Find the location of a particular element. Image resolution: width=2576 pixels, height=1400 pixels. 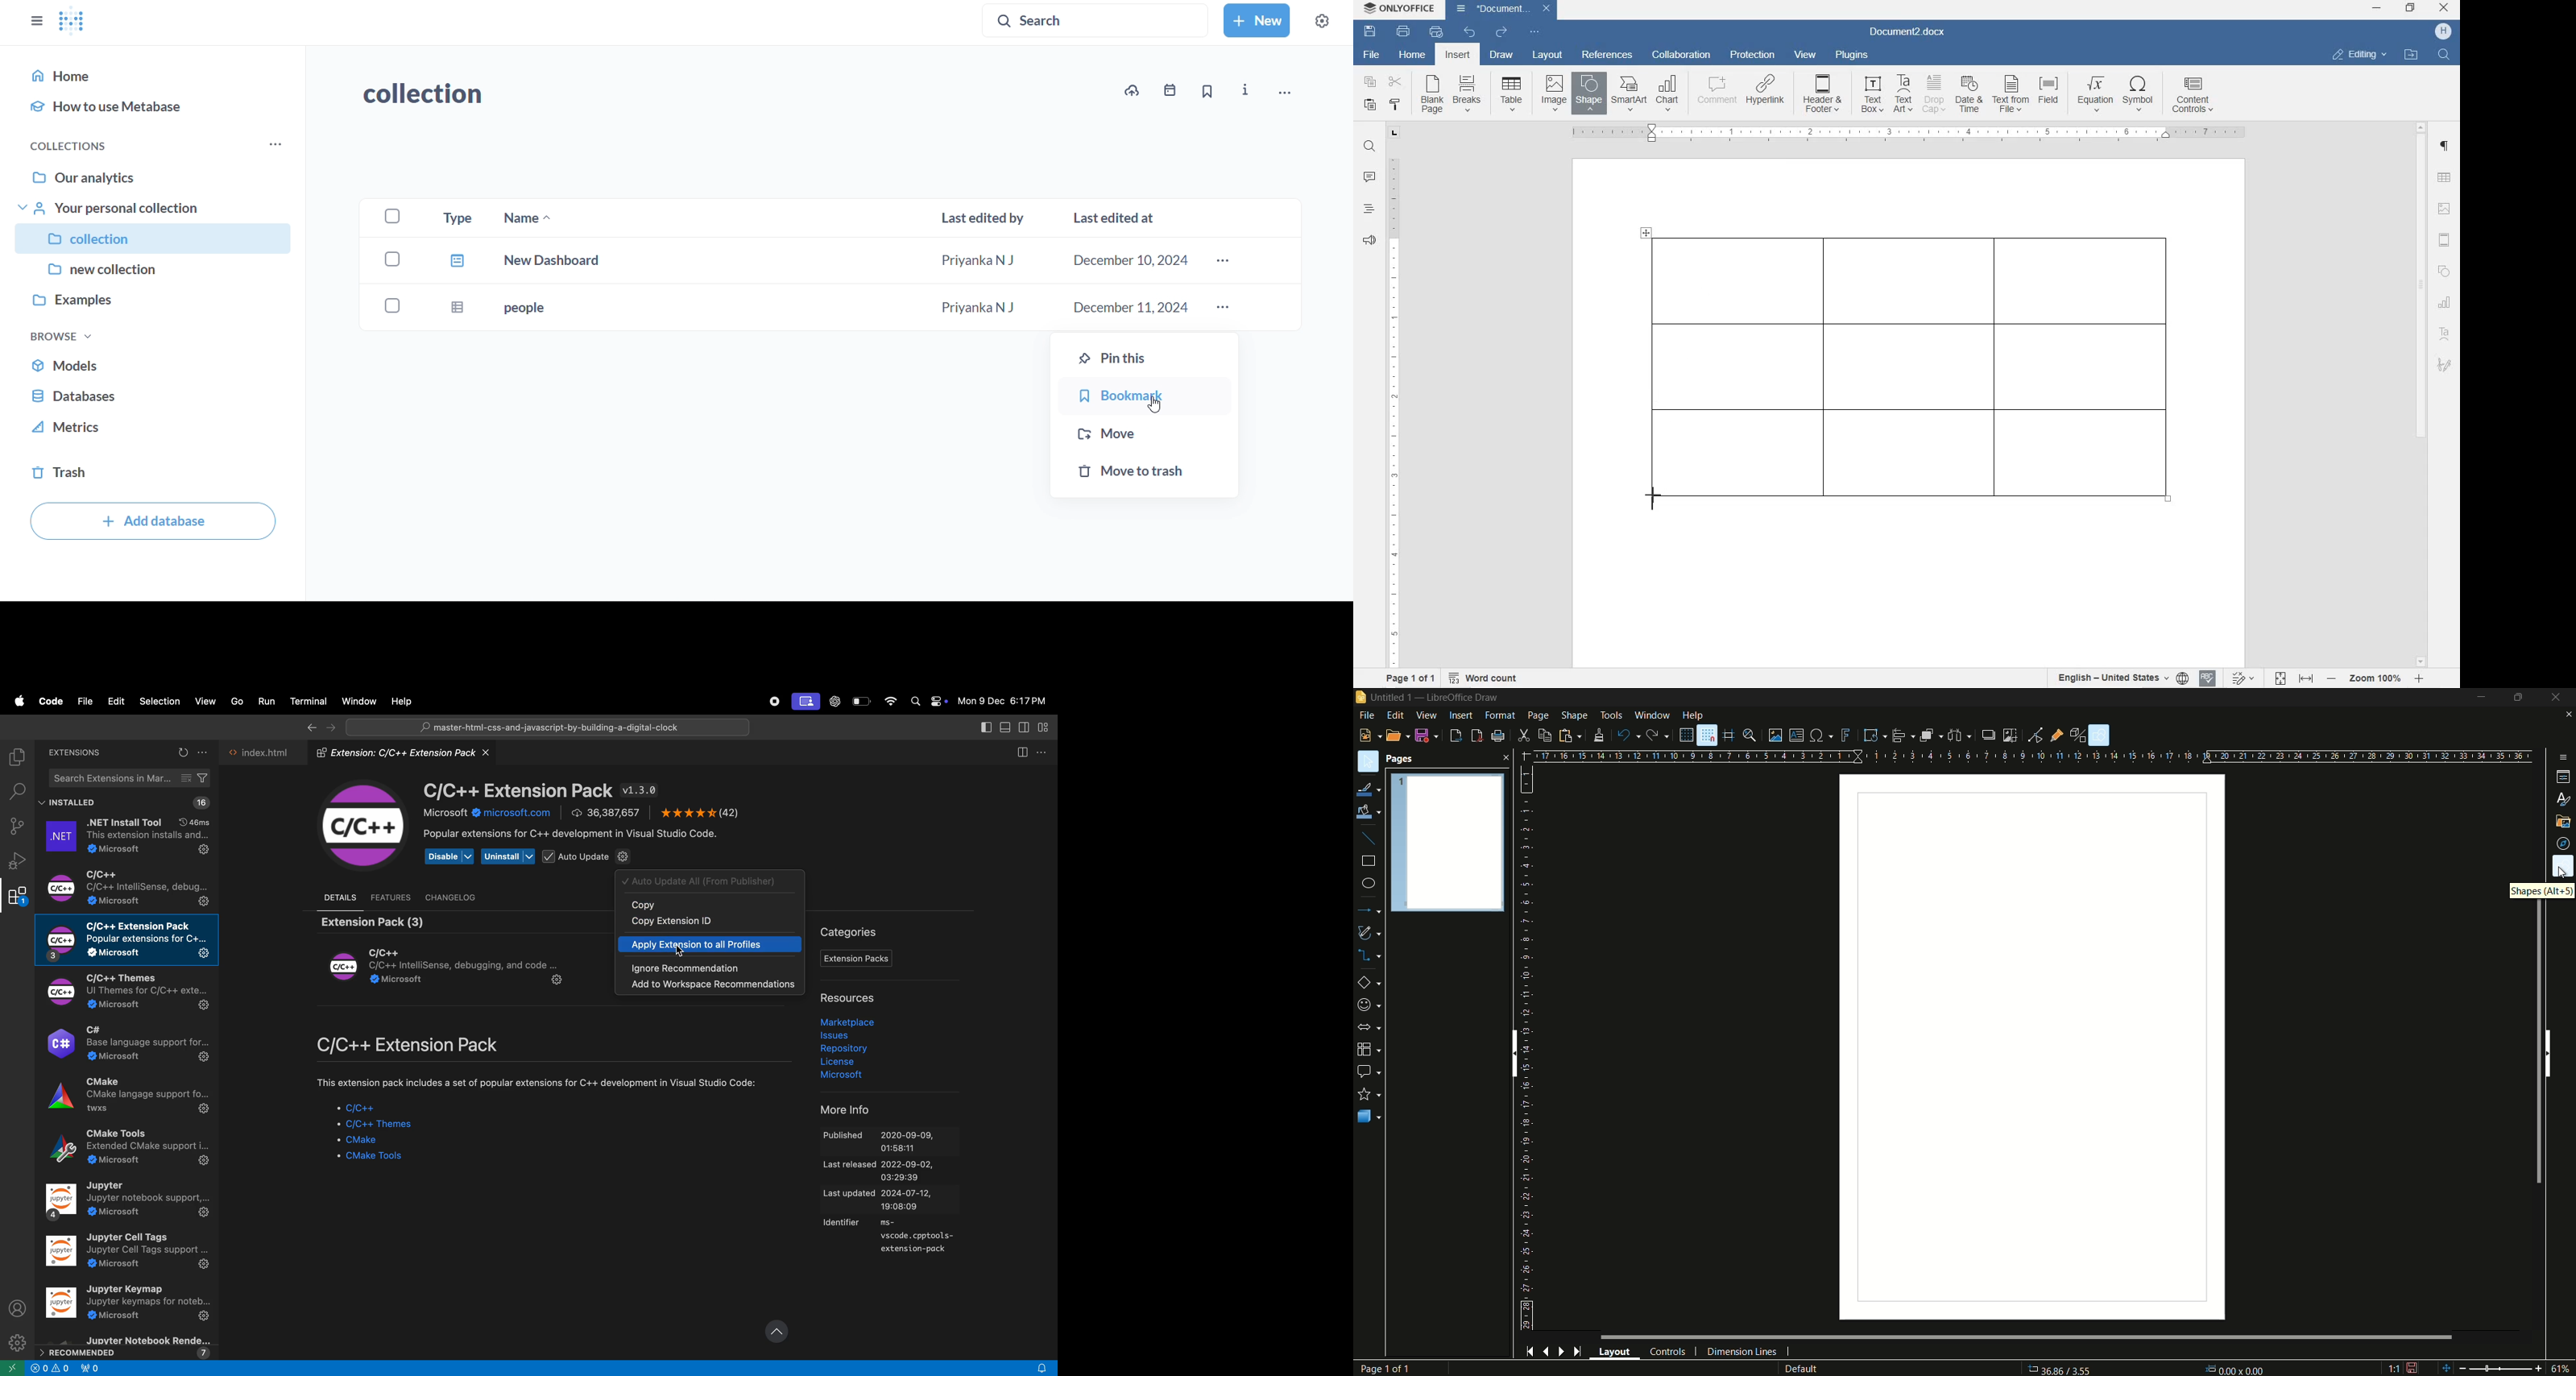

Extension folder is located at coordinates (402, 754).